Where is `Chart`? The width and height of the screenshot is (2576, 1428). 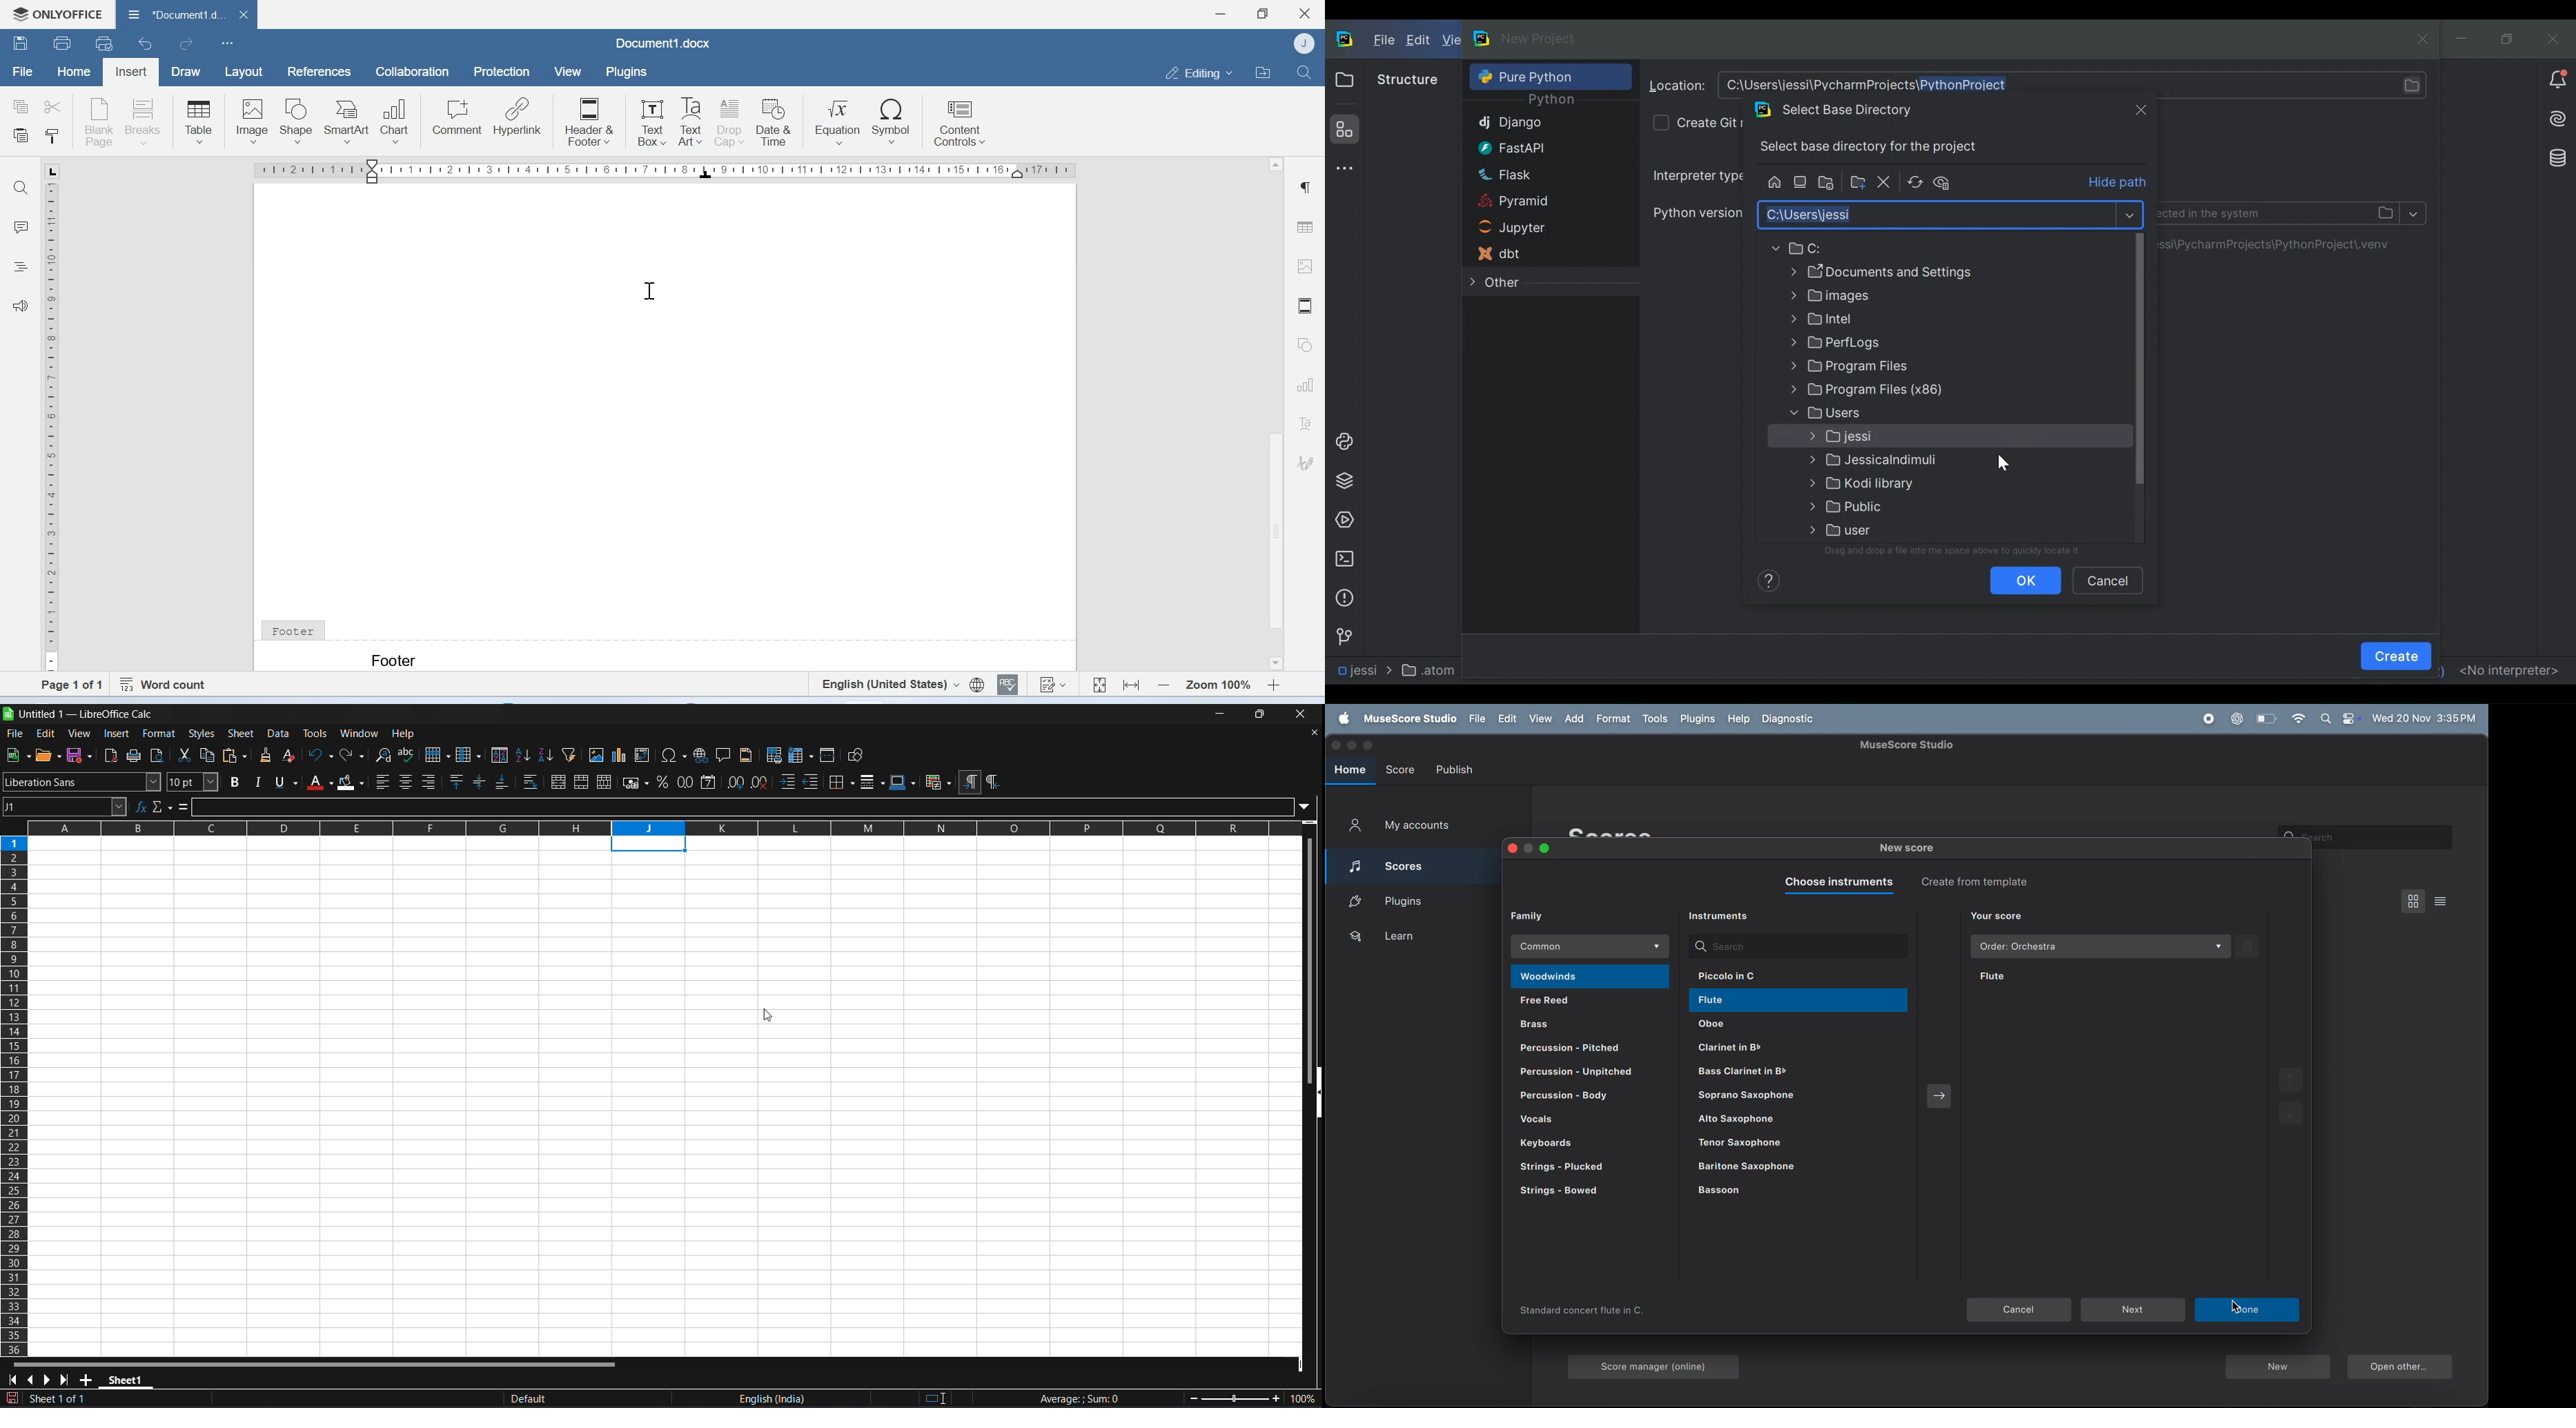
Chart is located at coordinates (400, 119).